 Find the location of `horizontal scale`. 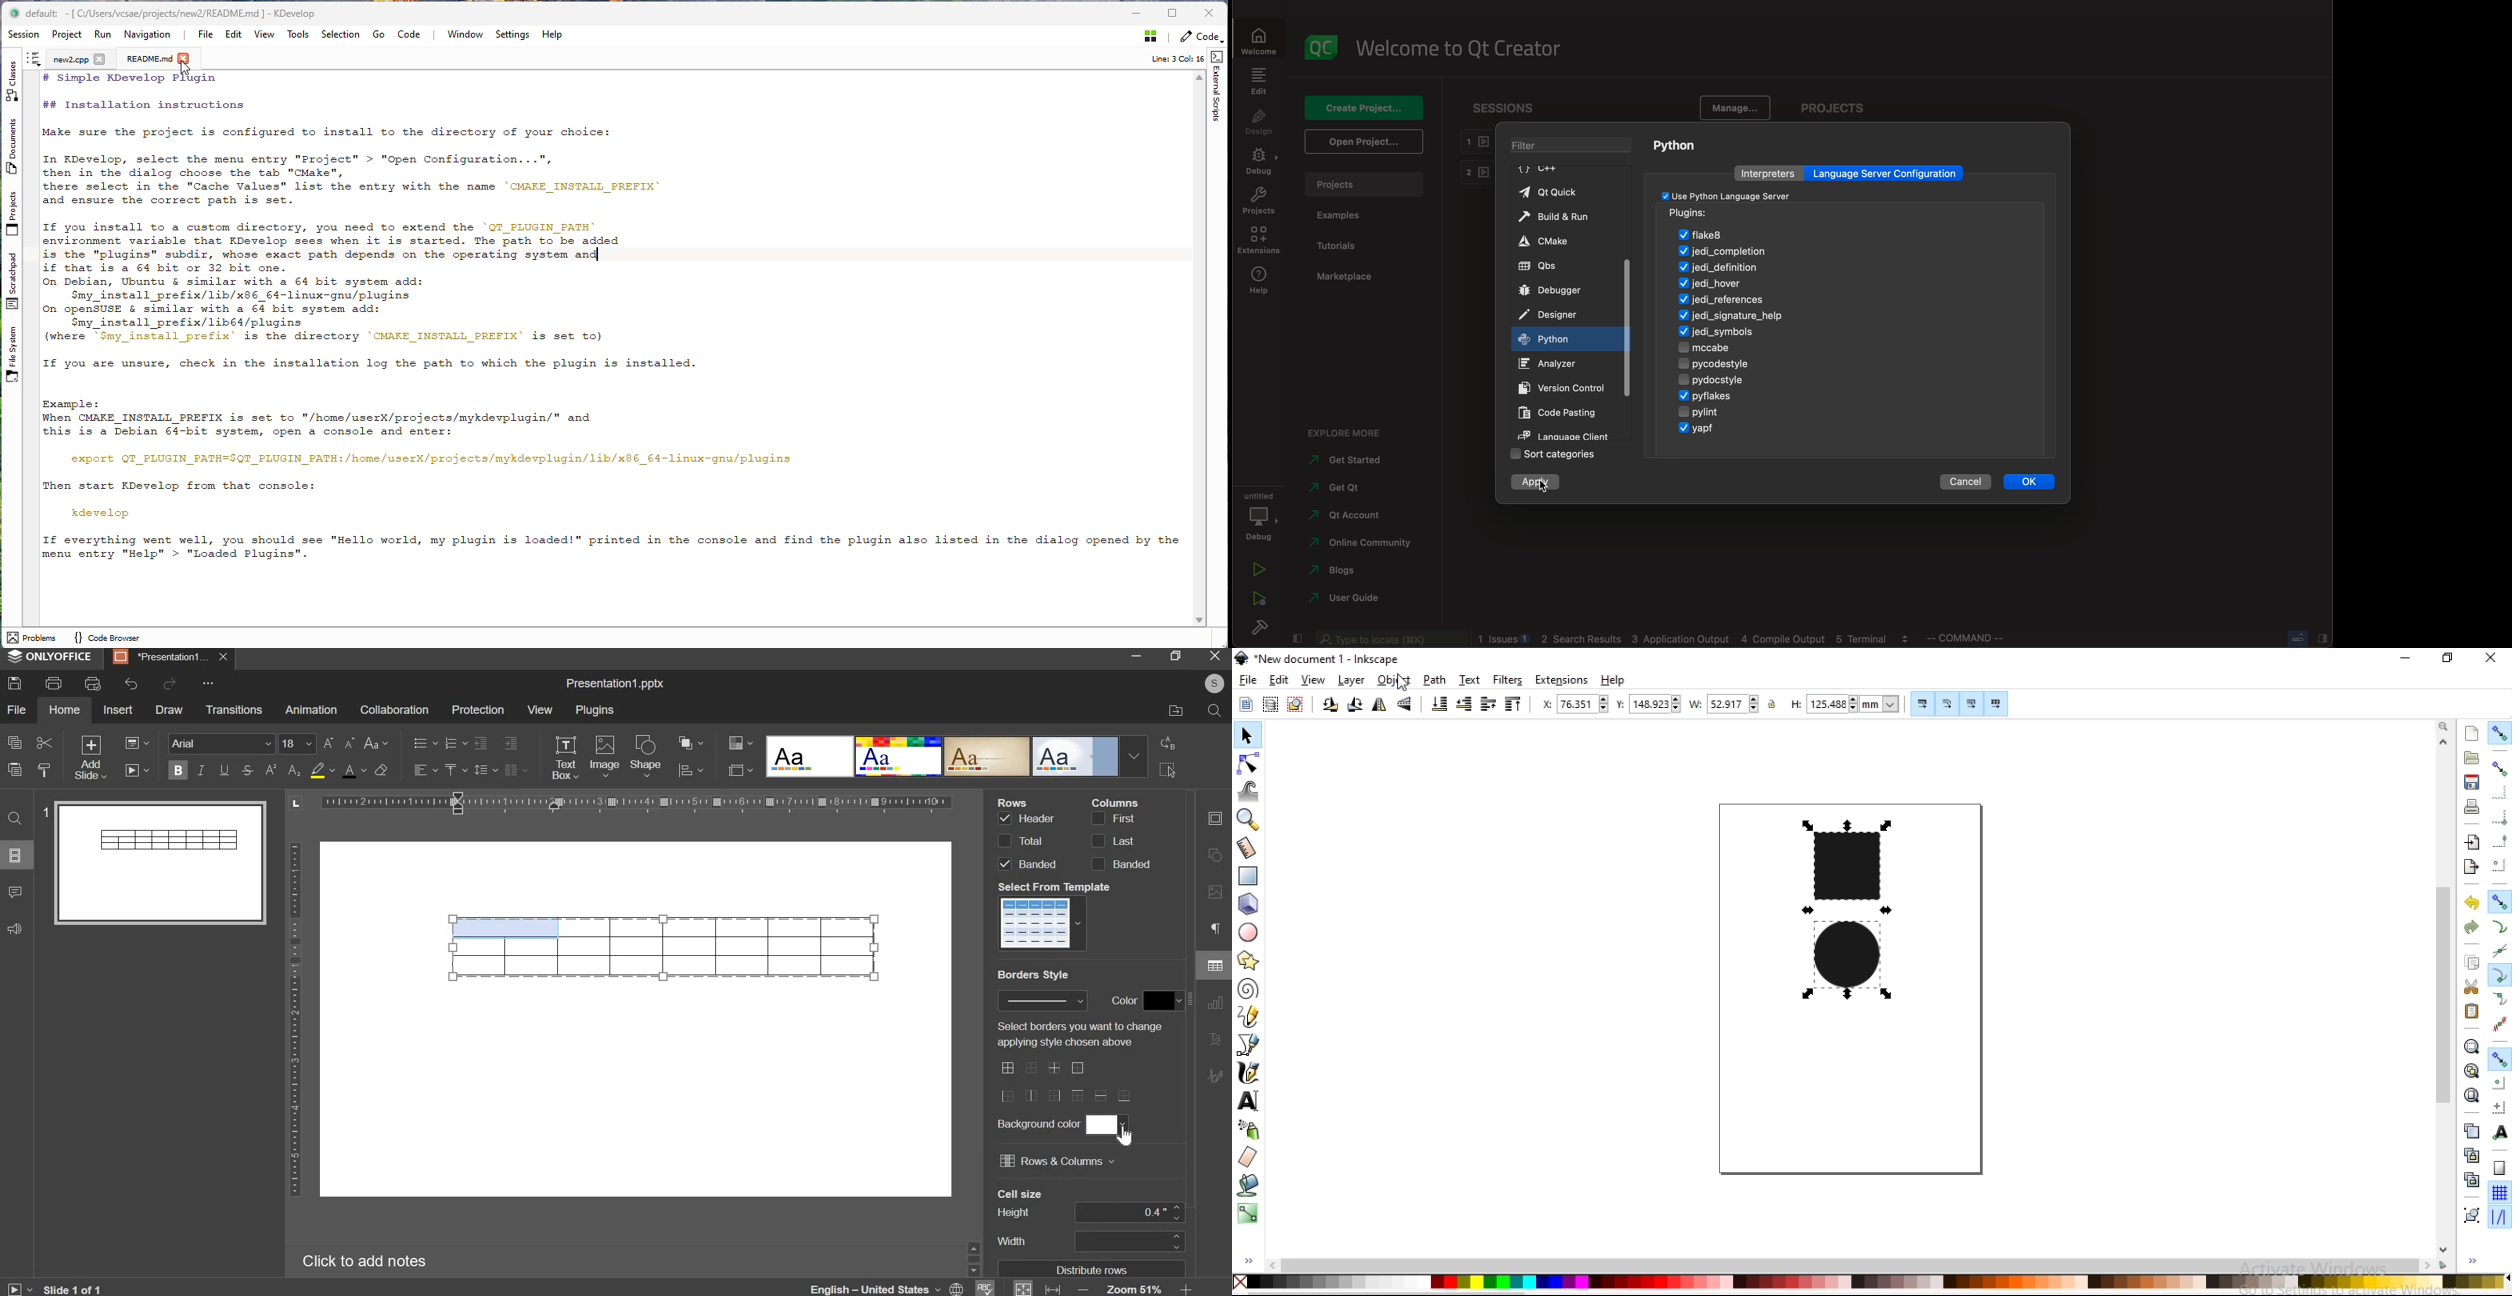

horizontal scale is located at coordinates (636, 802).